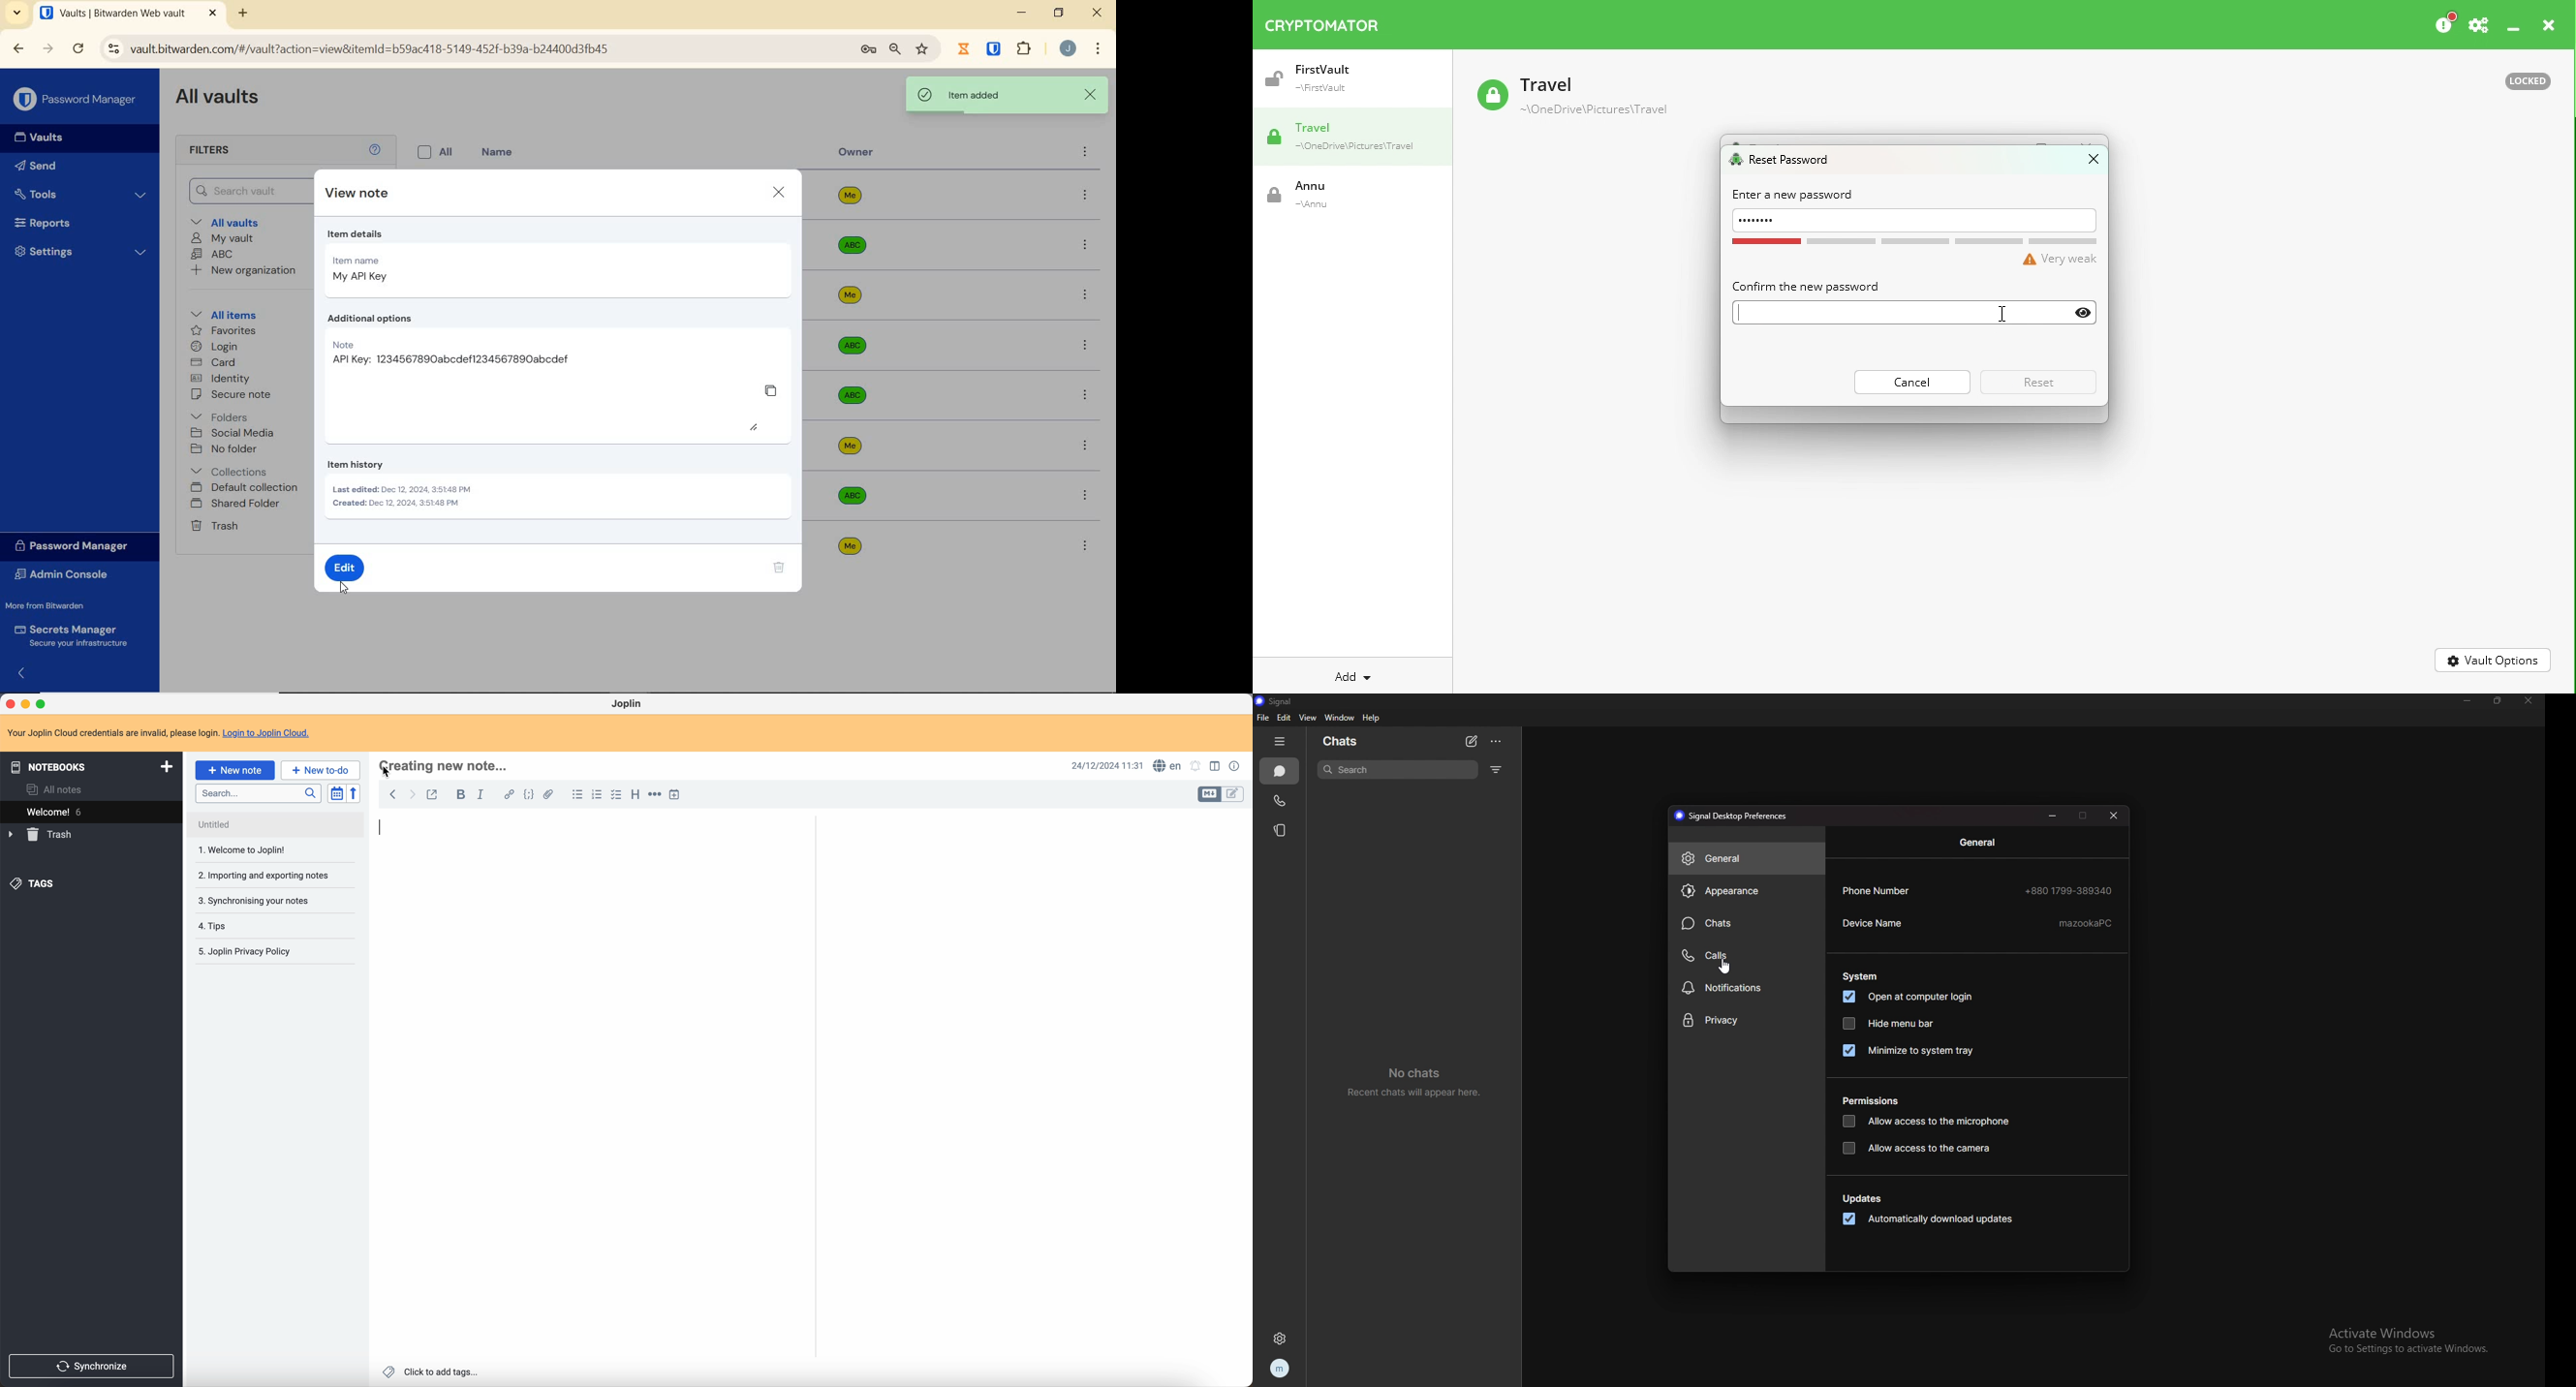 This screenshot has width=2576, height=1400. What do you see at coordinates (335, 793) in the screenshot?
I see `toggle sort order field` at bounding box center [335, 793].